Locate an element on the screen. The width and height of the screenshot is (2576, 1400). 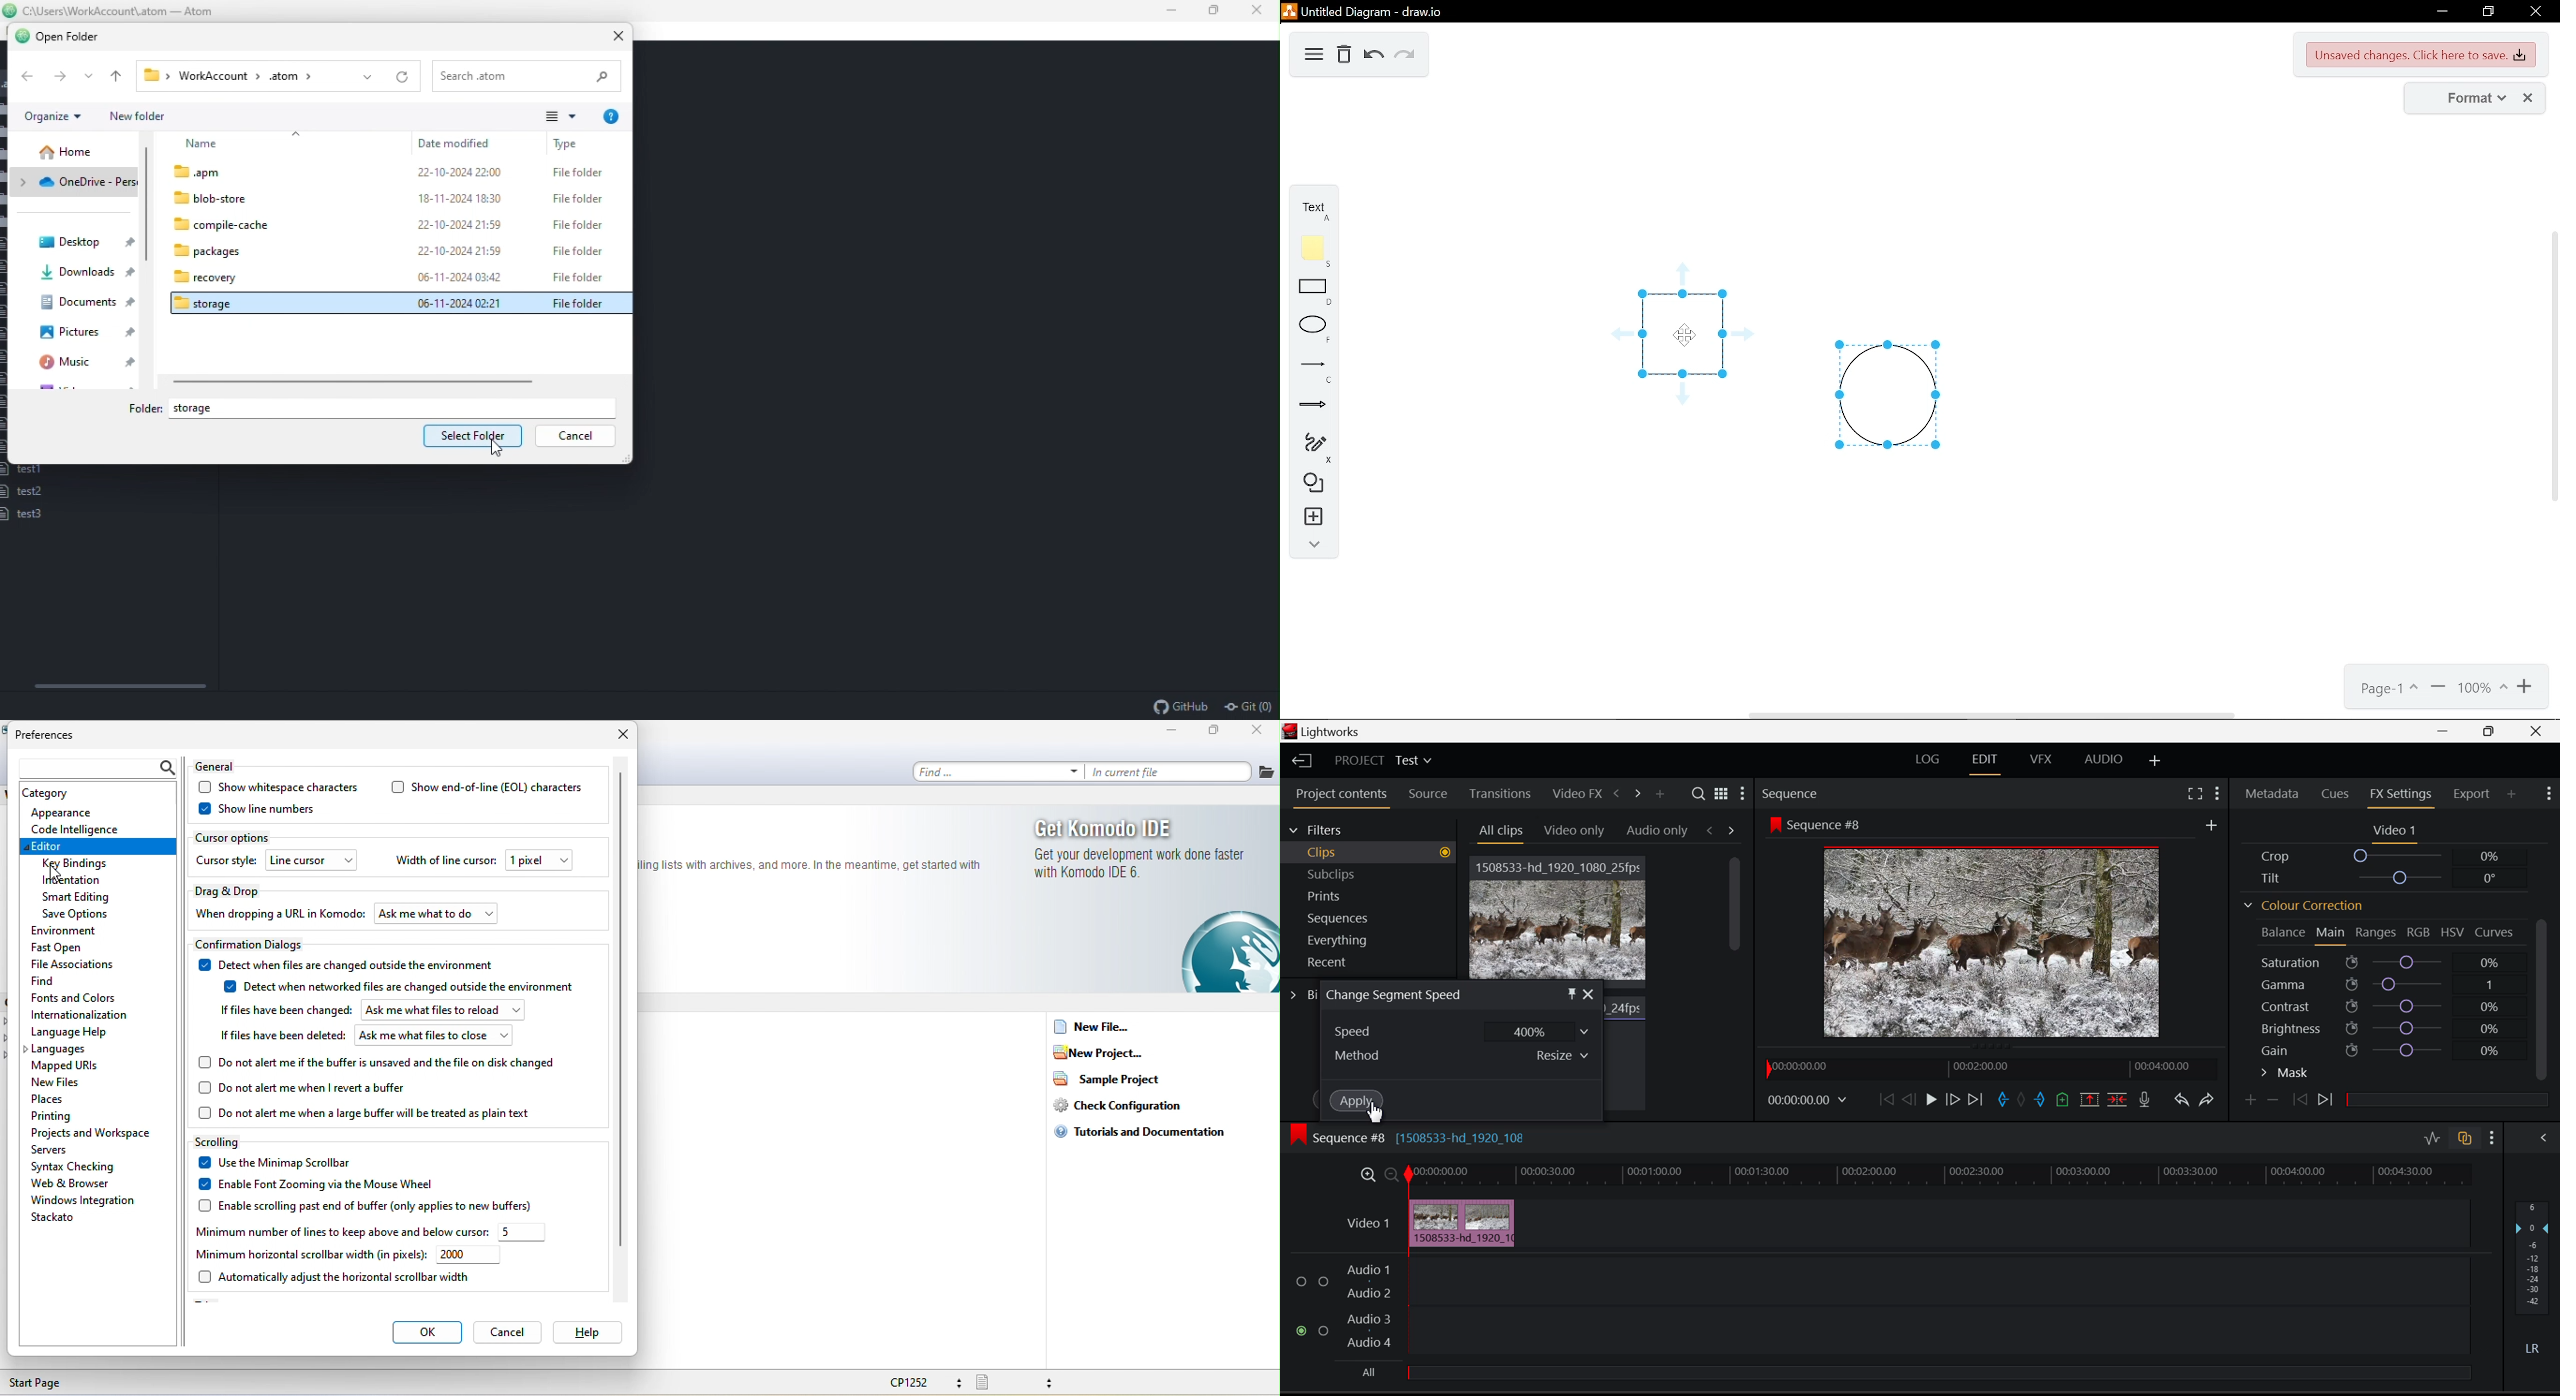
Minimize Timeline is located at coordinates (1391, 1175).